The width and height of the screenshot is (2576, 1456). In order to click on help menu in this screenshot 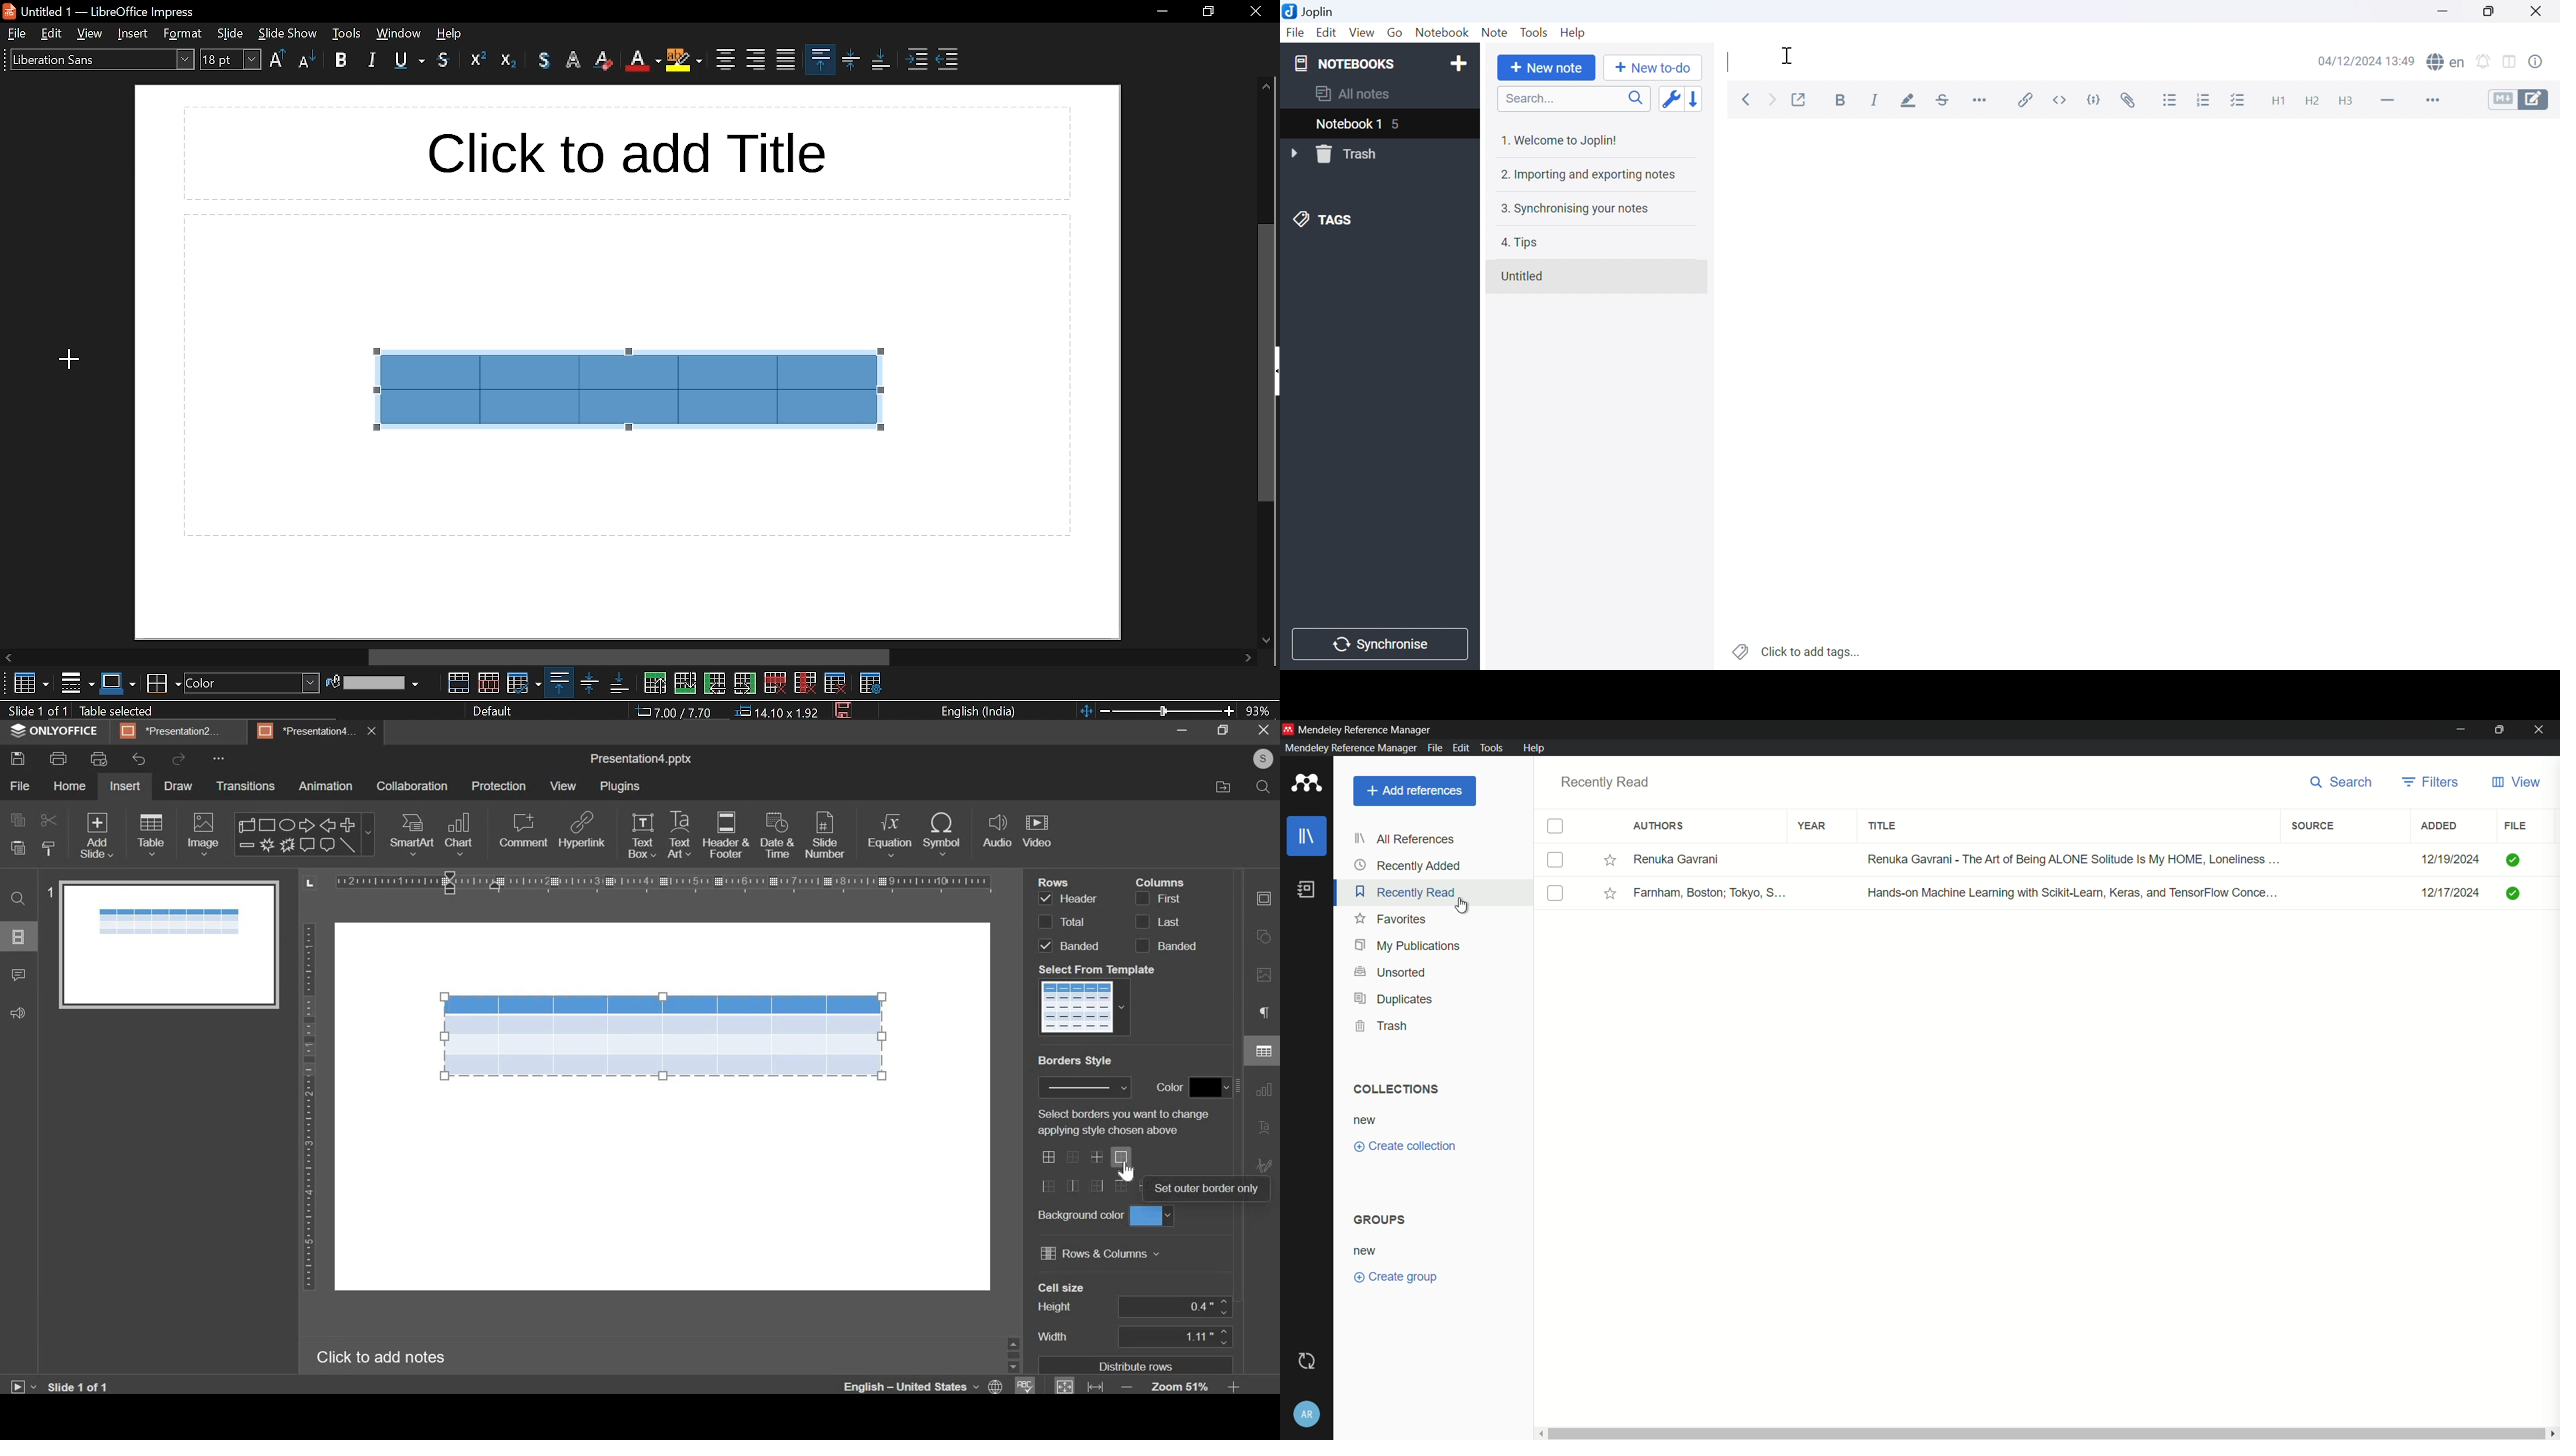, I will do `click(1536, 749)`.